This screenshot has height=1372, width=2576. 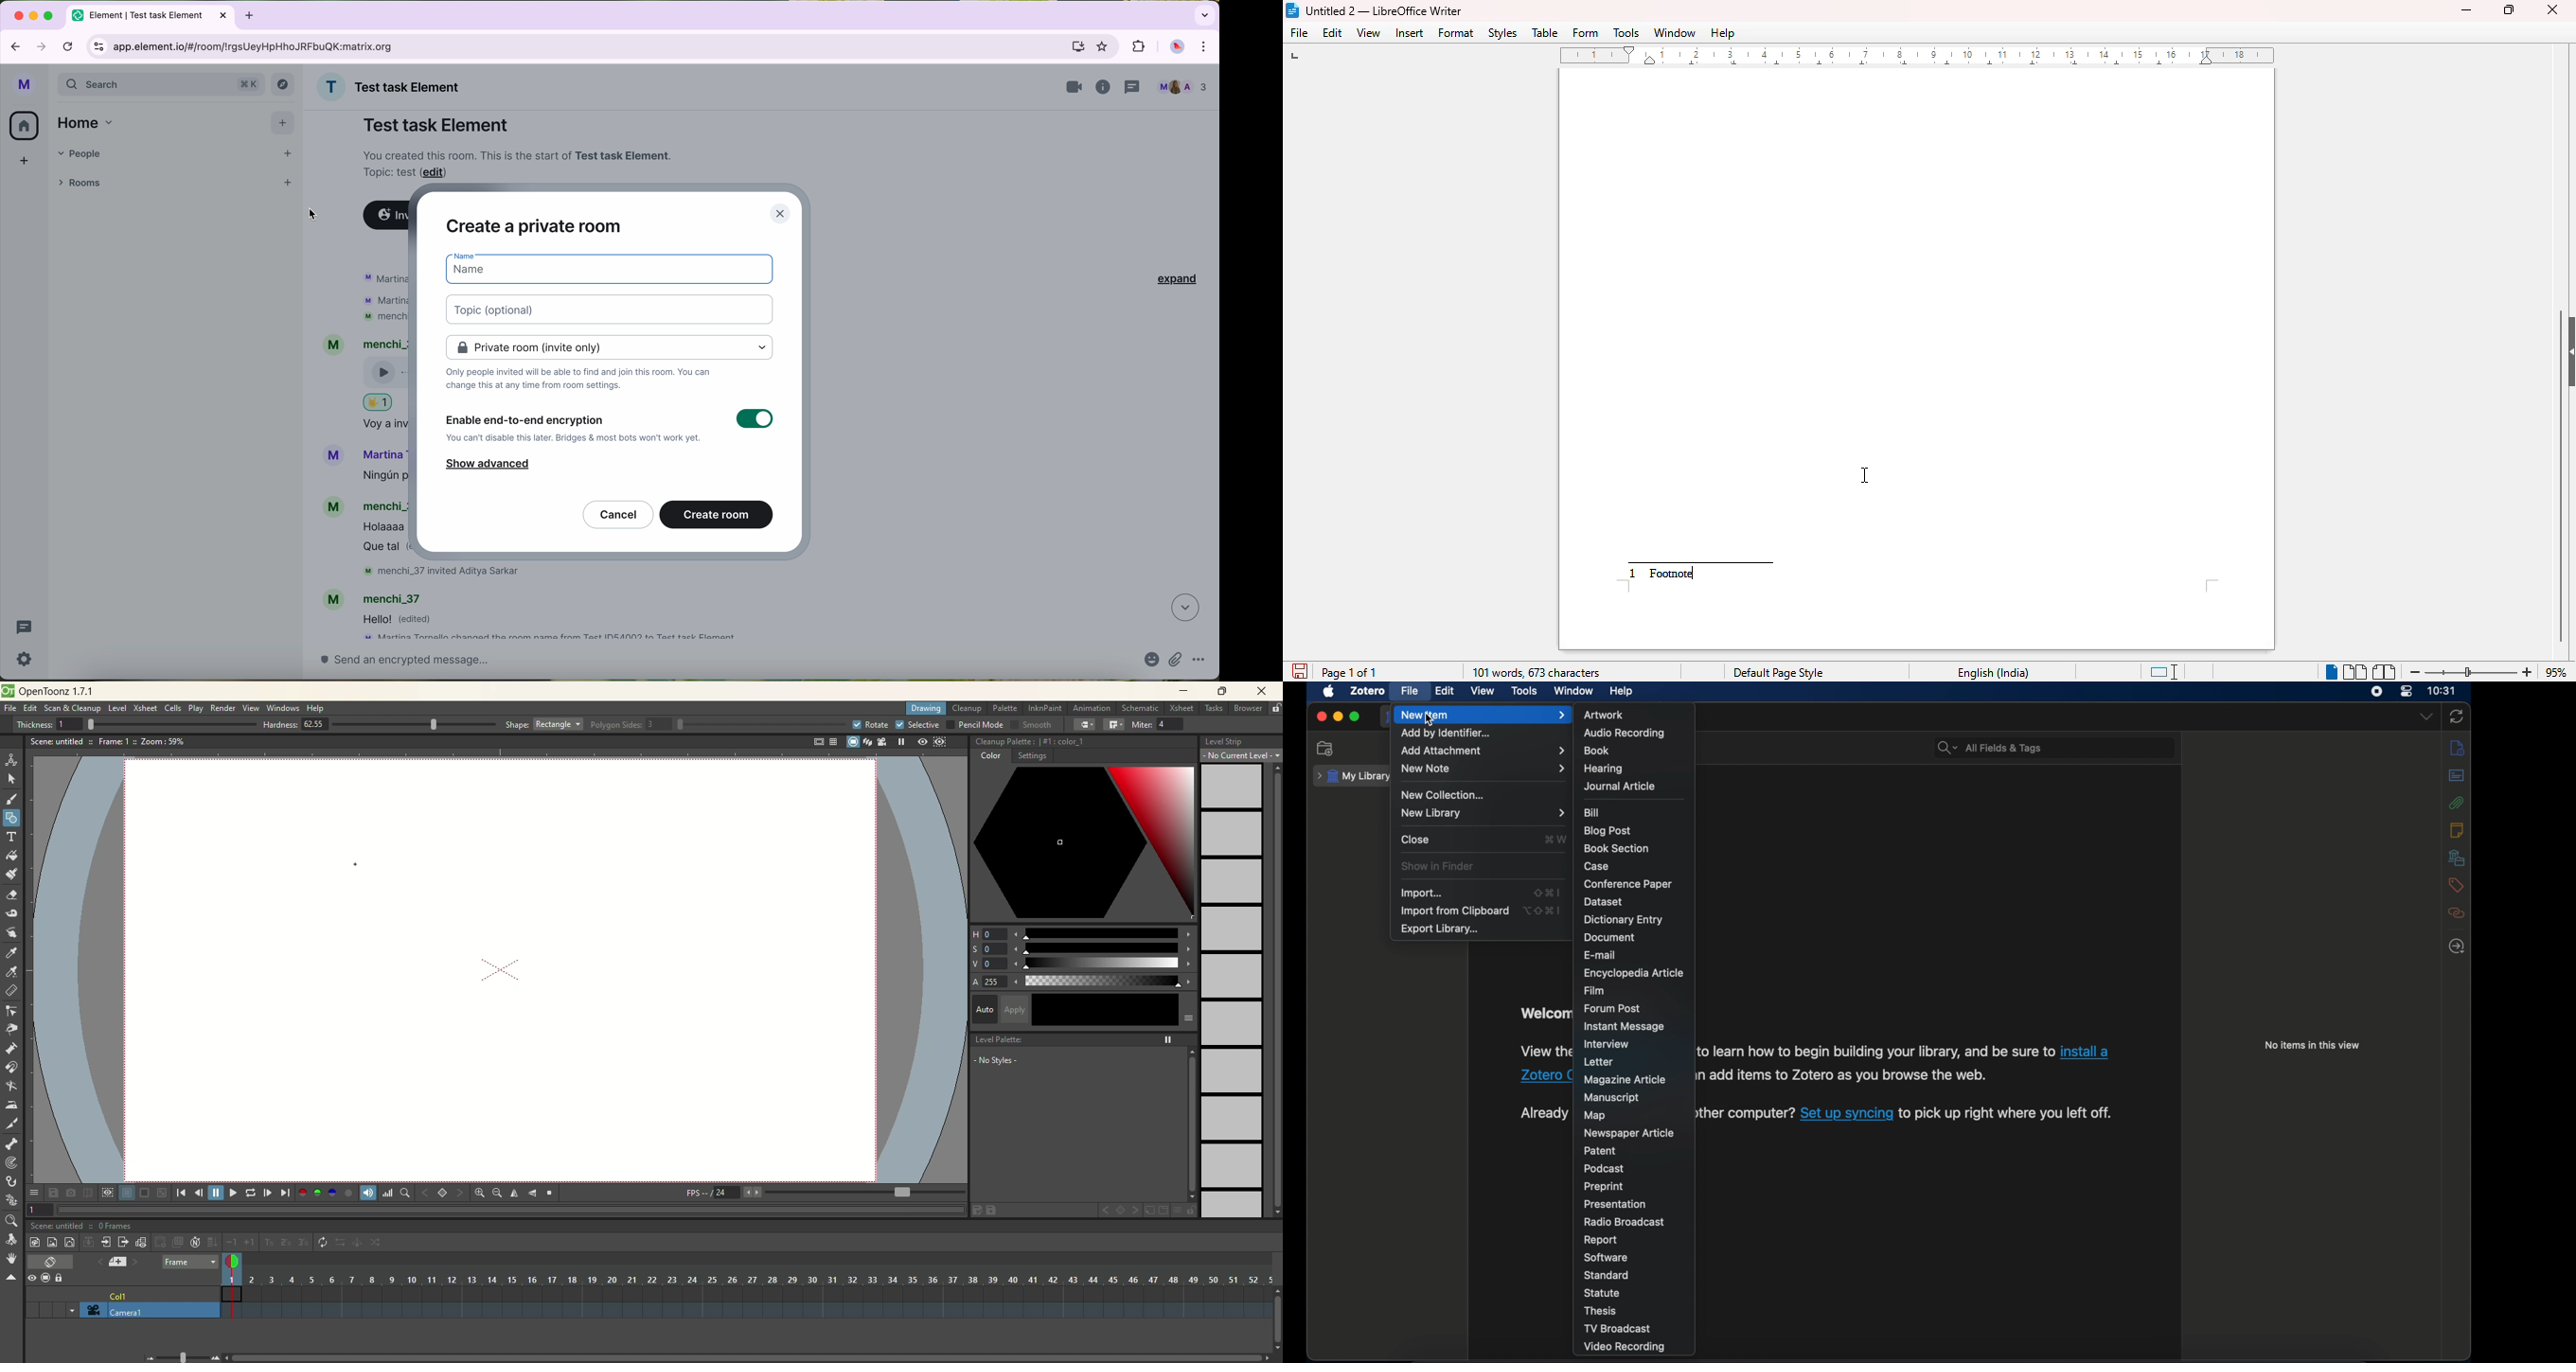 I want to click on , so click(x=2084, y=1053).